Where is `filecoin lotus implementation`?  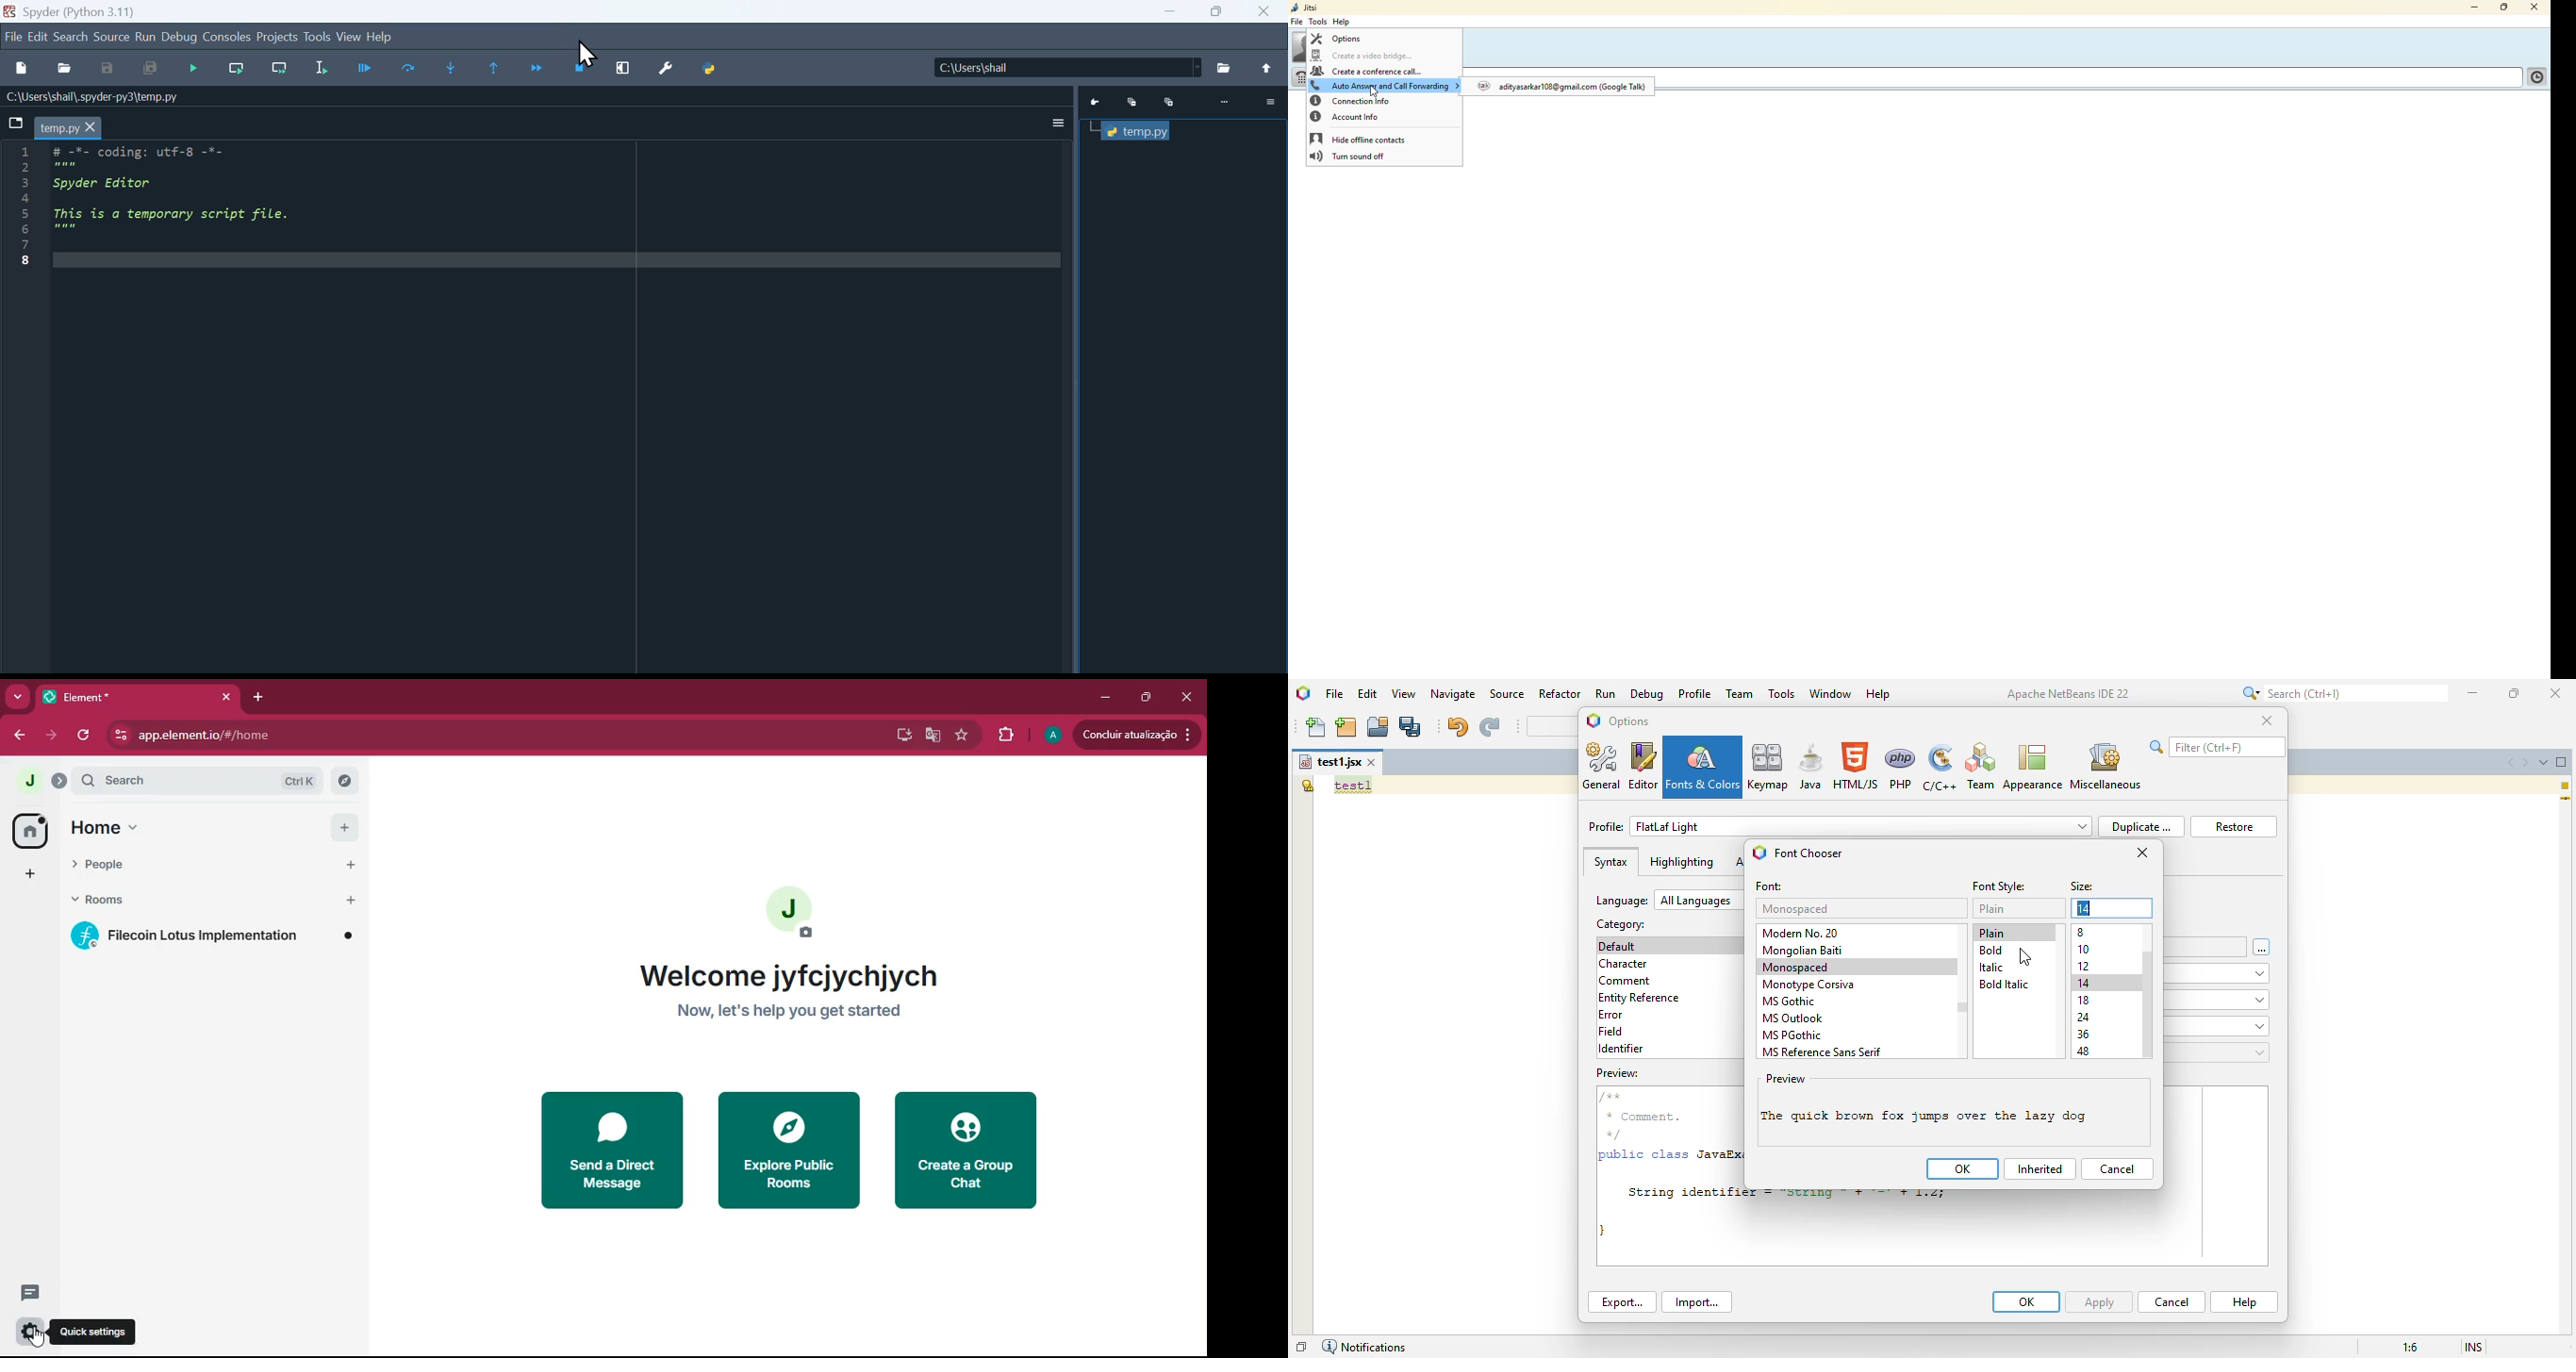 filecoin lotus implementation is located at coordinates (213, 935).